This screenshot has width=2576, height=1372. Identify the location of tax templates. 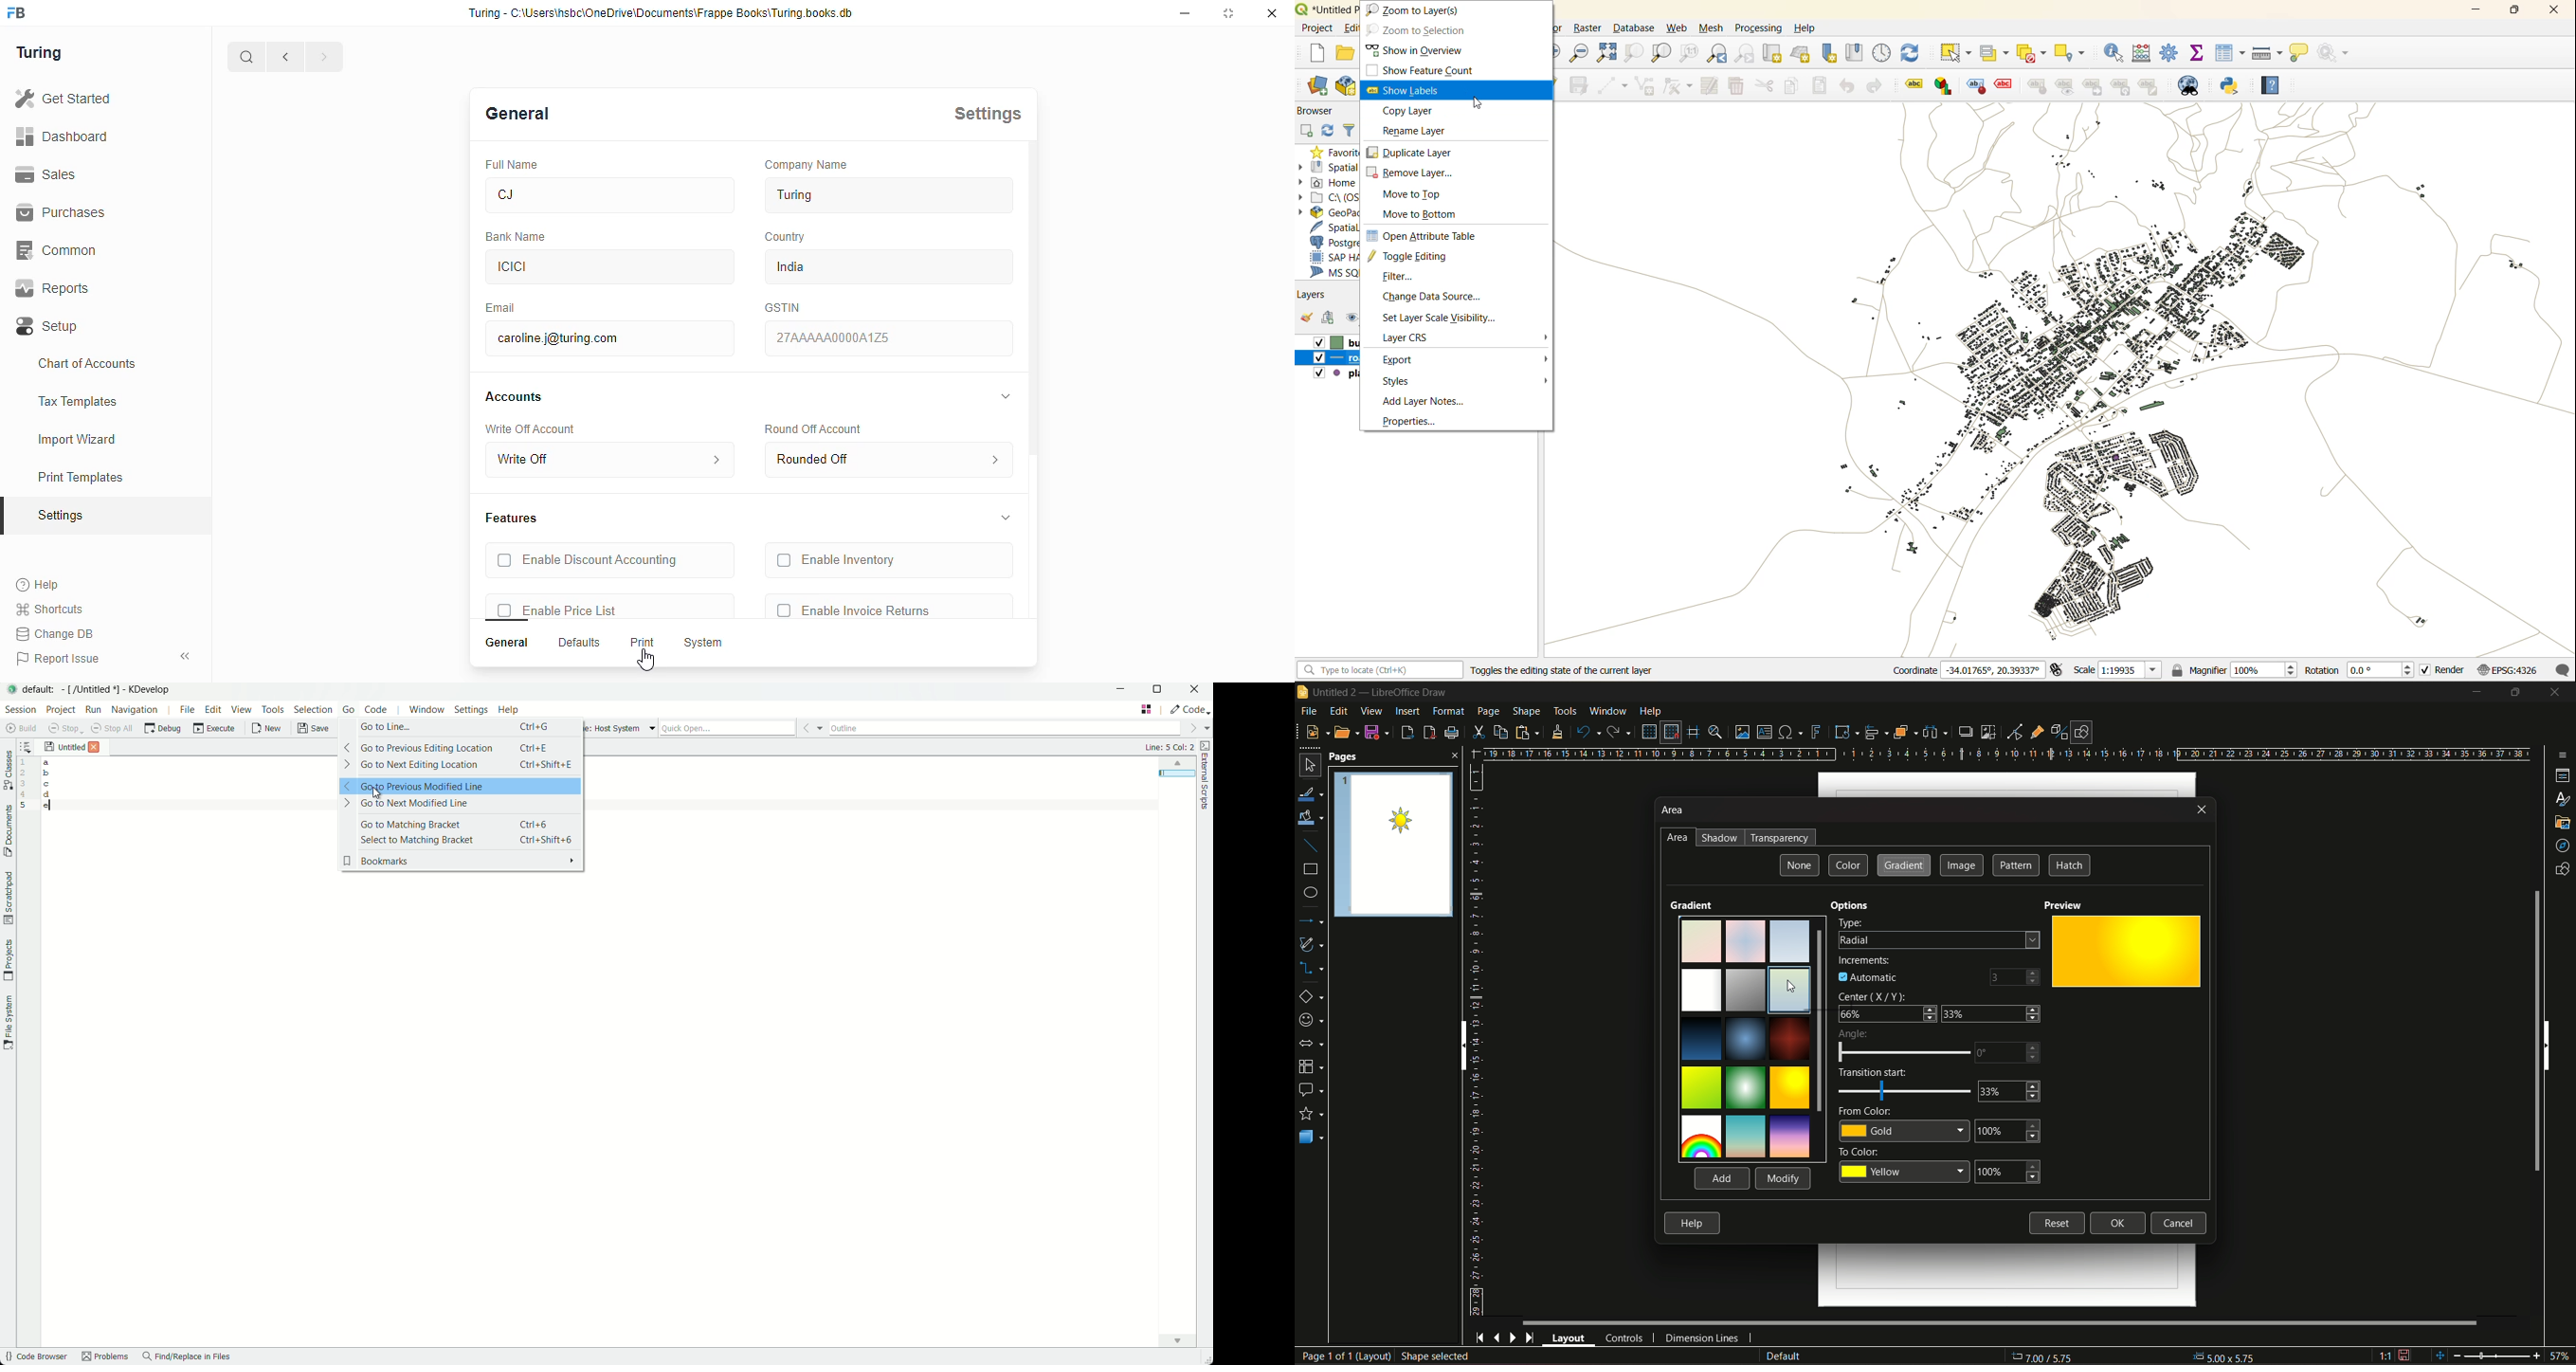
(77, 401).